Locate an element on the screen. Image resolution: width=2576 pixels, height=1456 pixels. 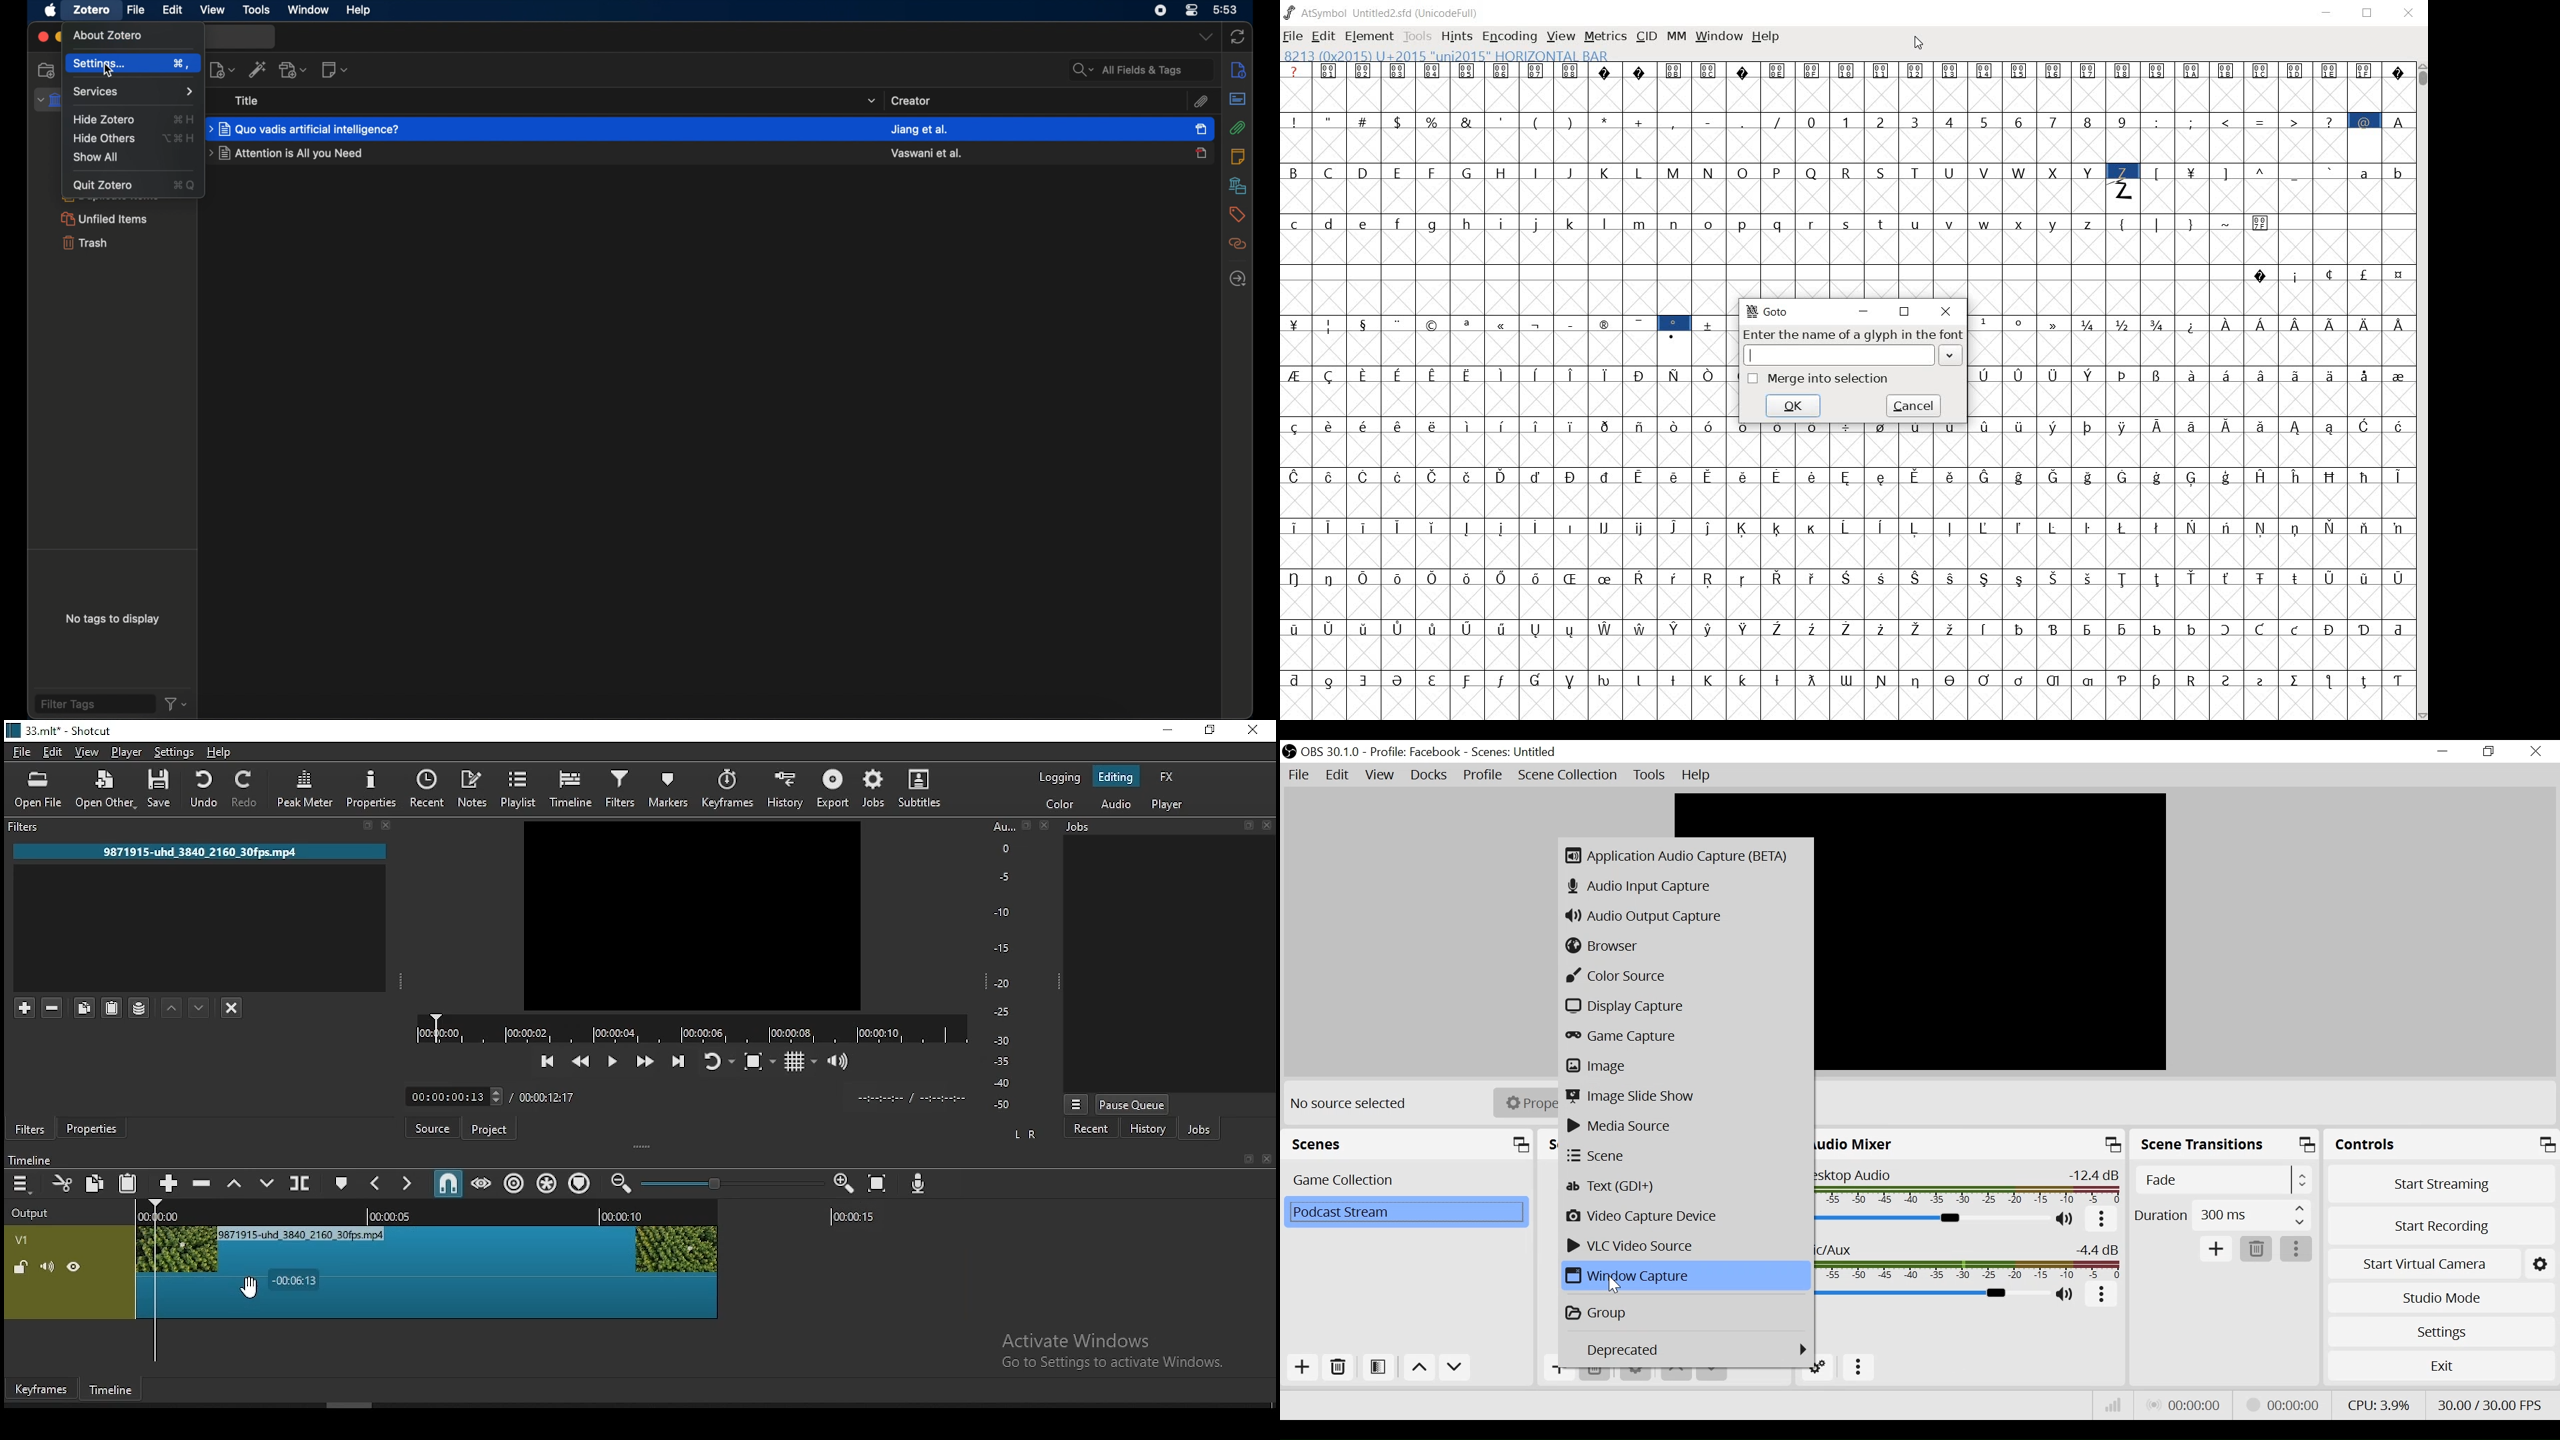
OK is located at coordinates (1794, 406).